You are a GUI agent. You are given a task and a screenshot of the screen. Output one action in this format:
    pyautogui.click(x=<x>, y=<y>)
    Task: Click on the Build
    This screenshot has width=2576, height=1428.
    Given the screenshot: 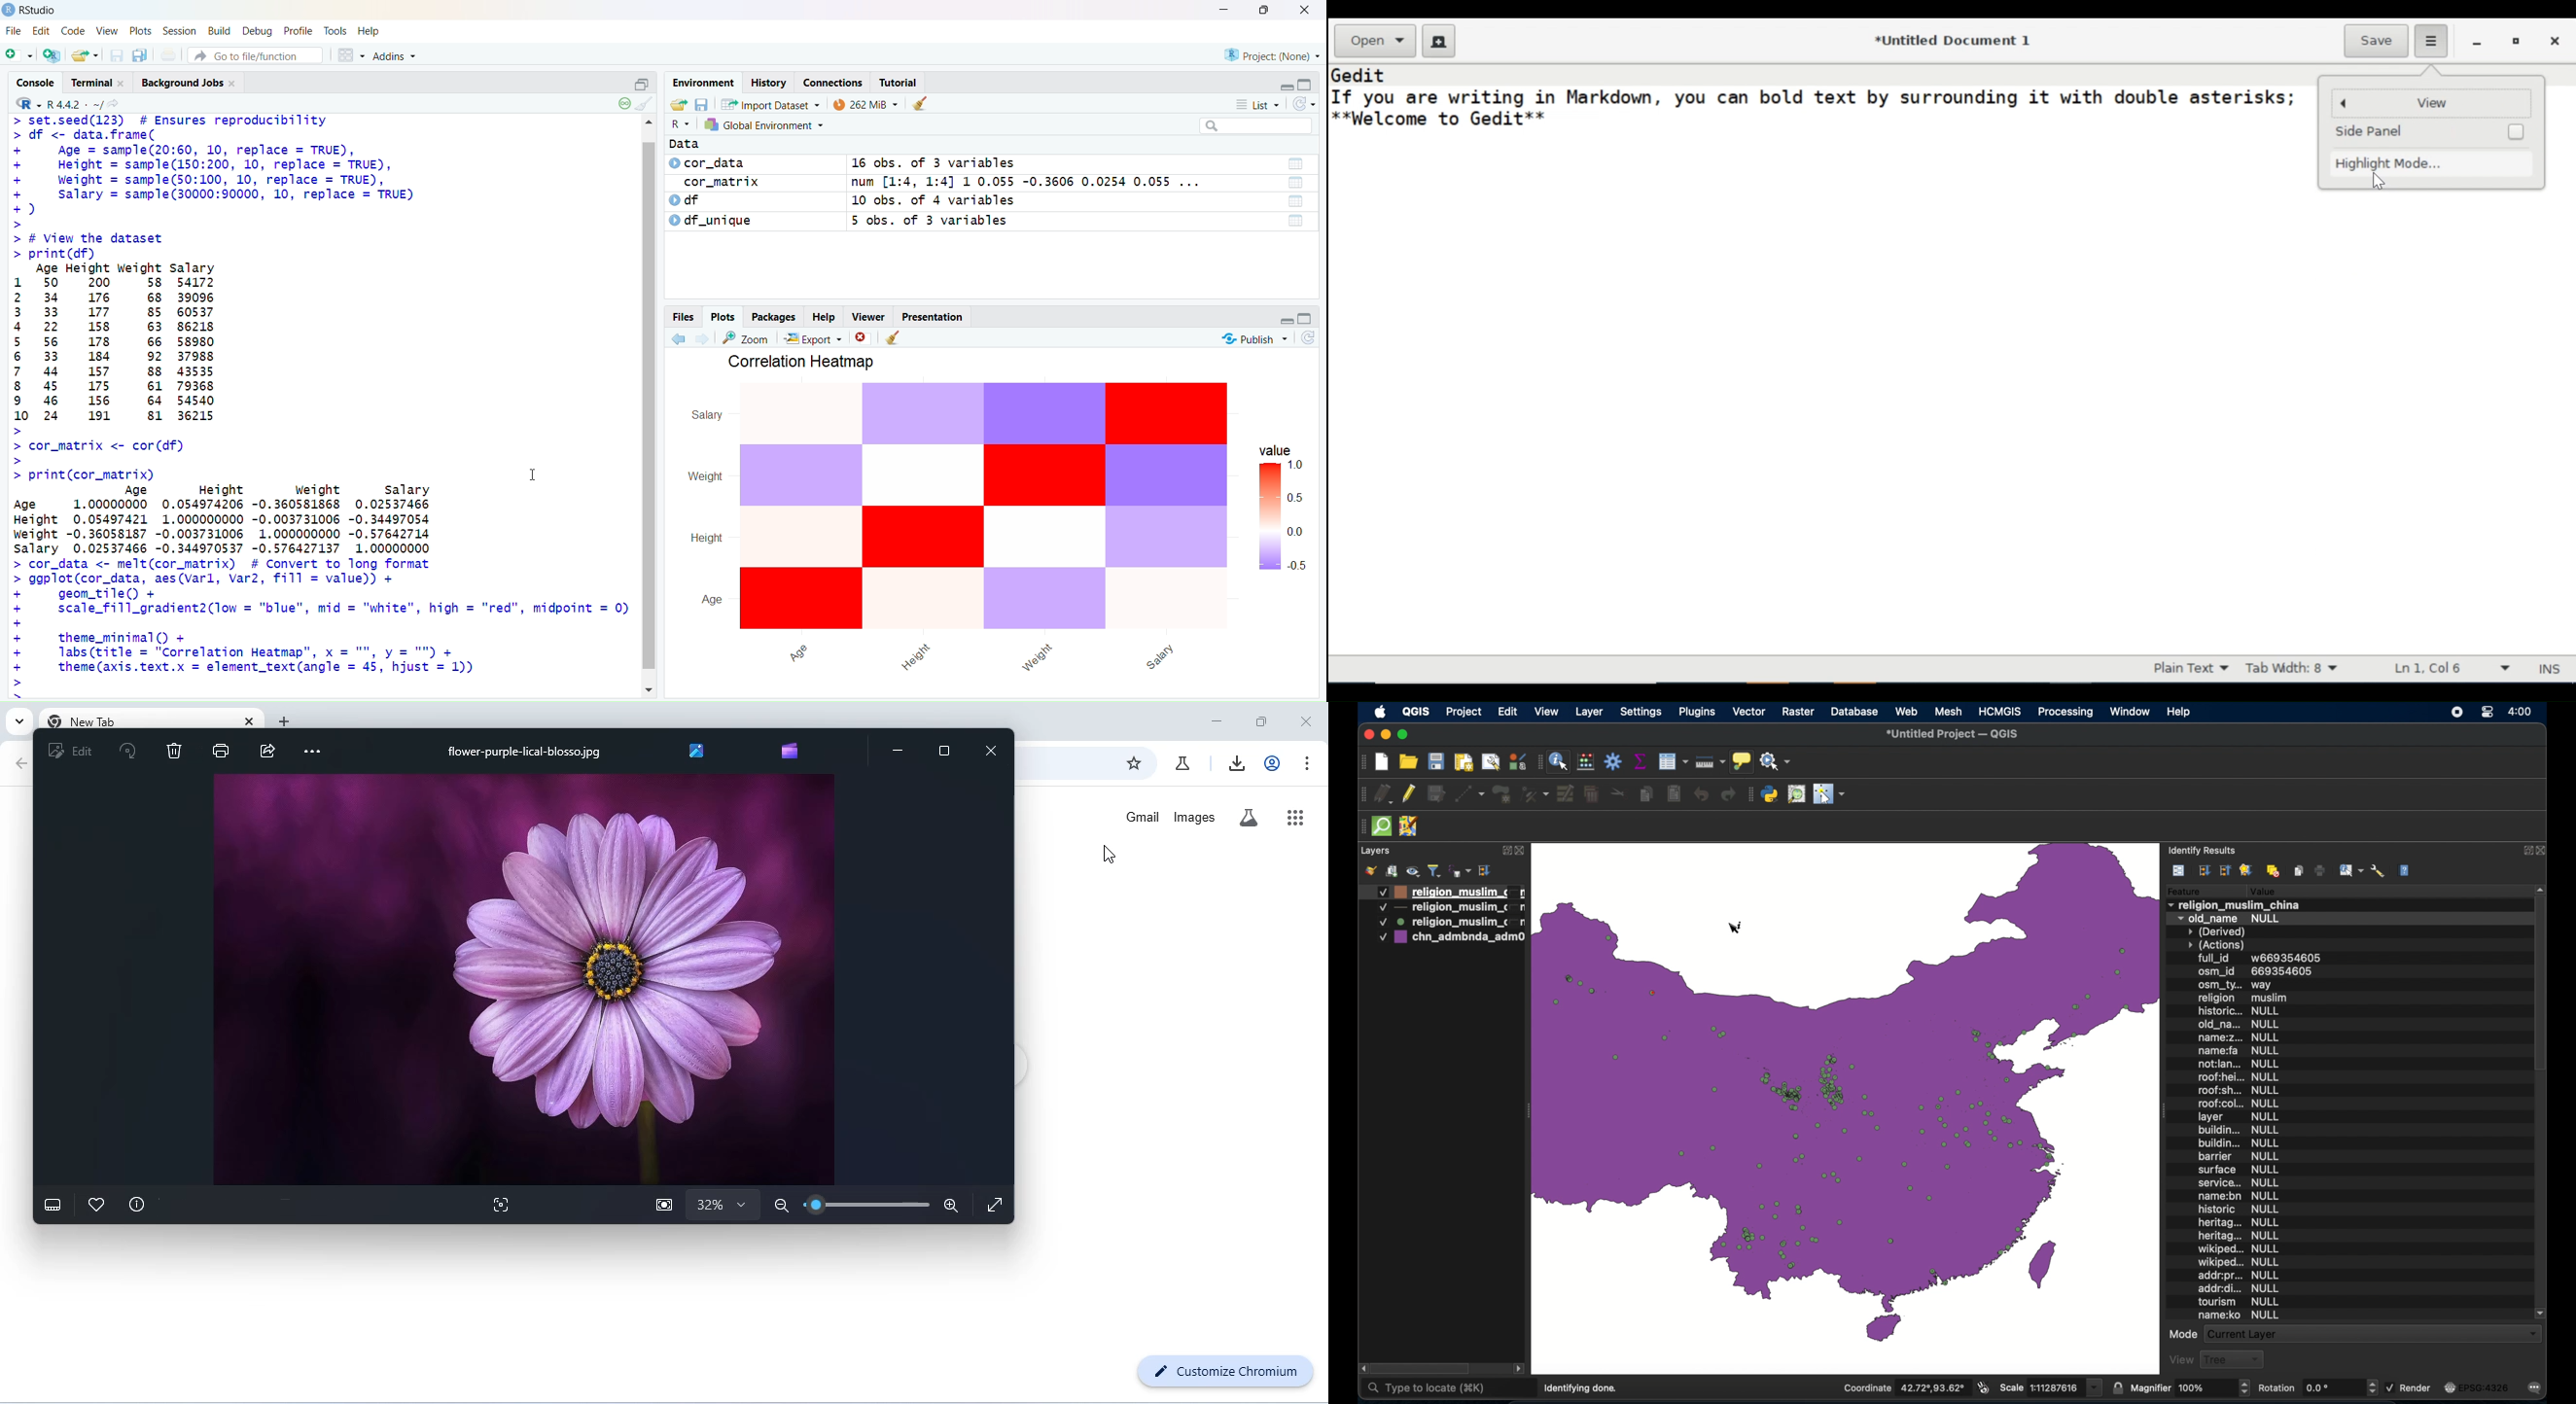 What is the action you would take?
    pyautogui.click(x=220, y=30)
    